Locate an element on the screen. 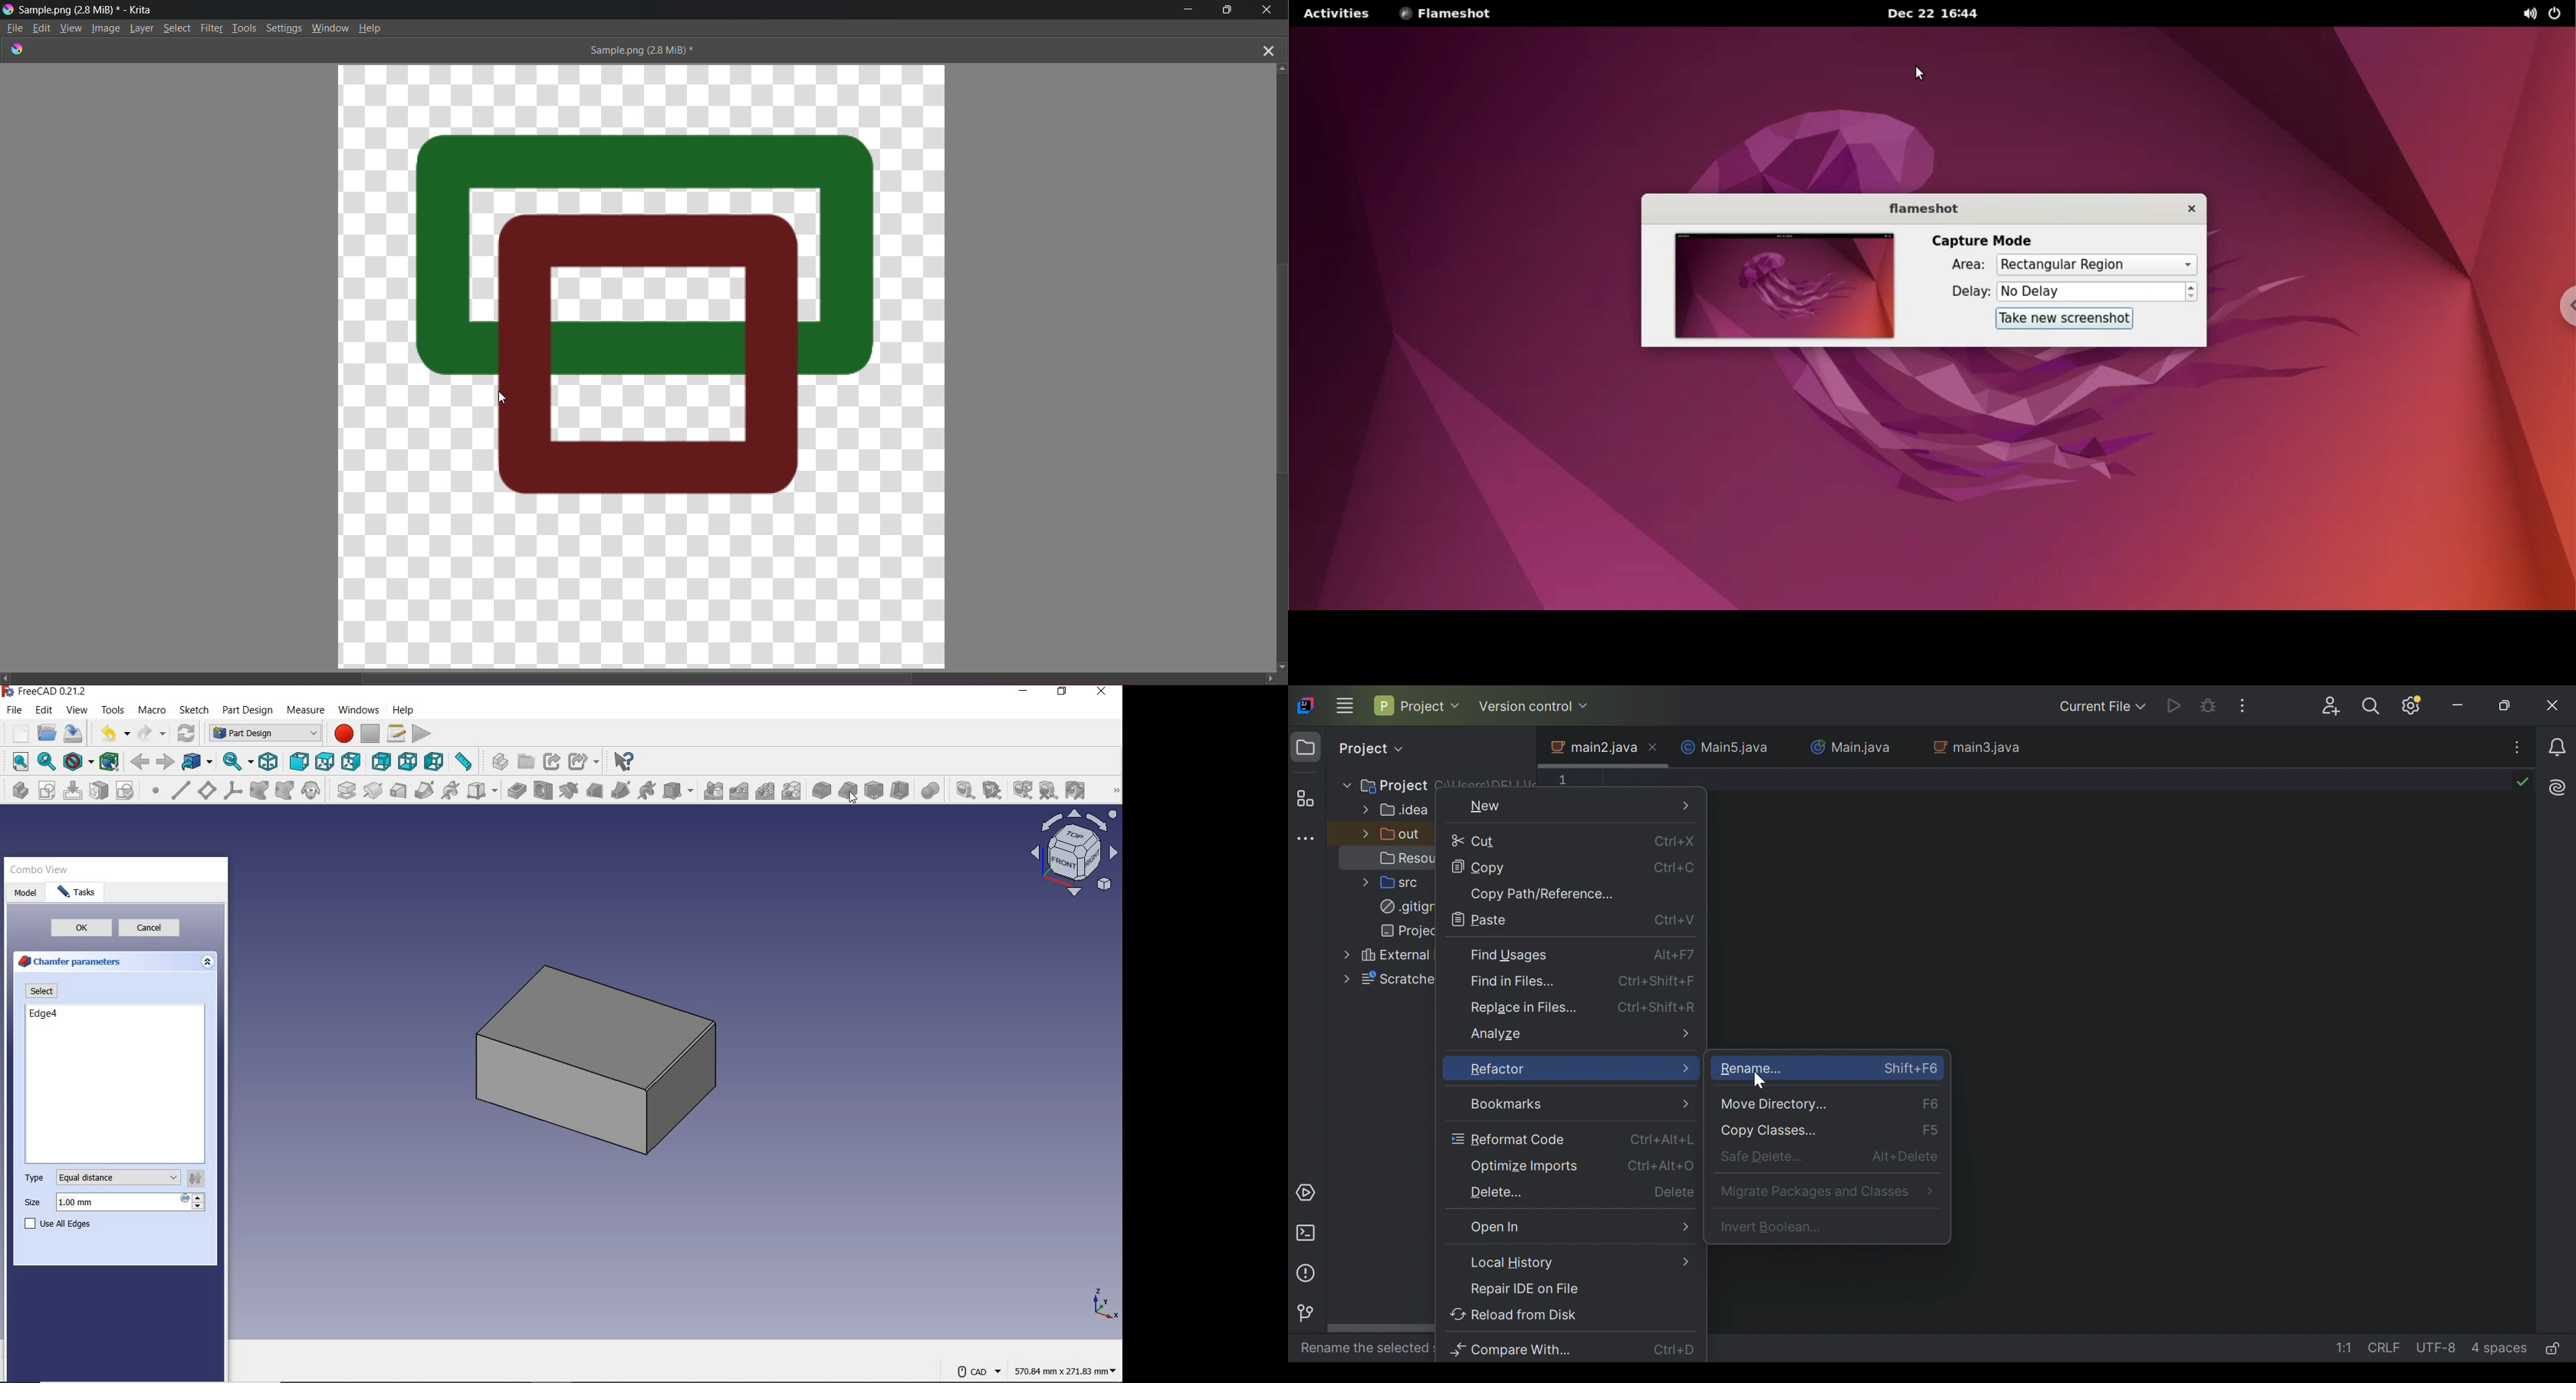 This screenshot has width=2576, height=1400. subtractive helix is located at coordinates (648, 791).